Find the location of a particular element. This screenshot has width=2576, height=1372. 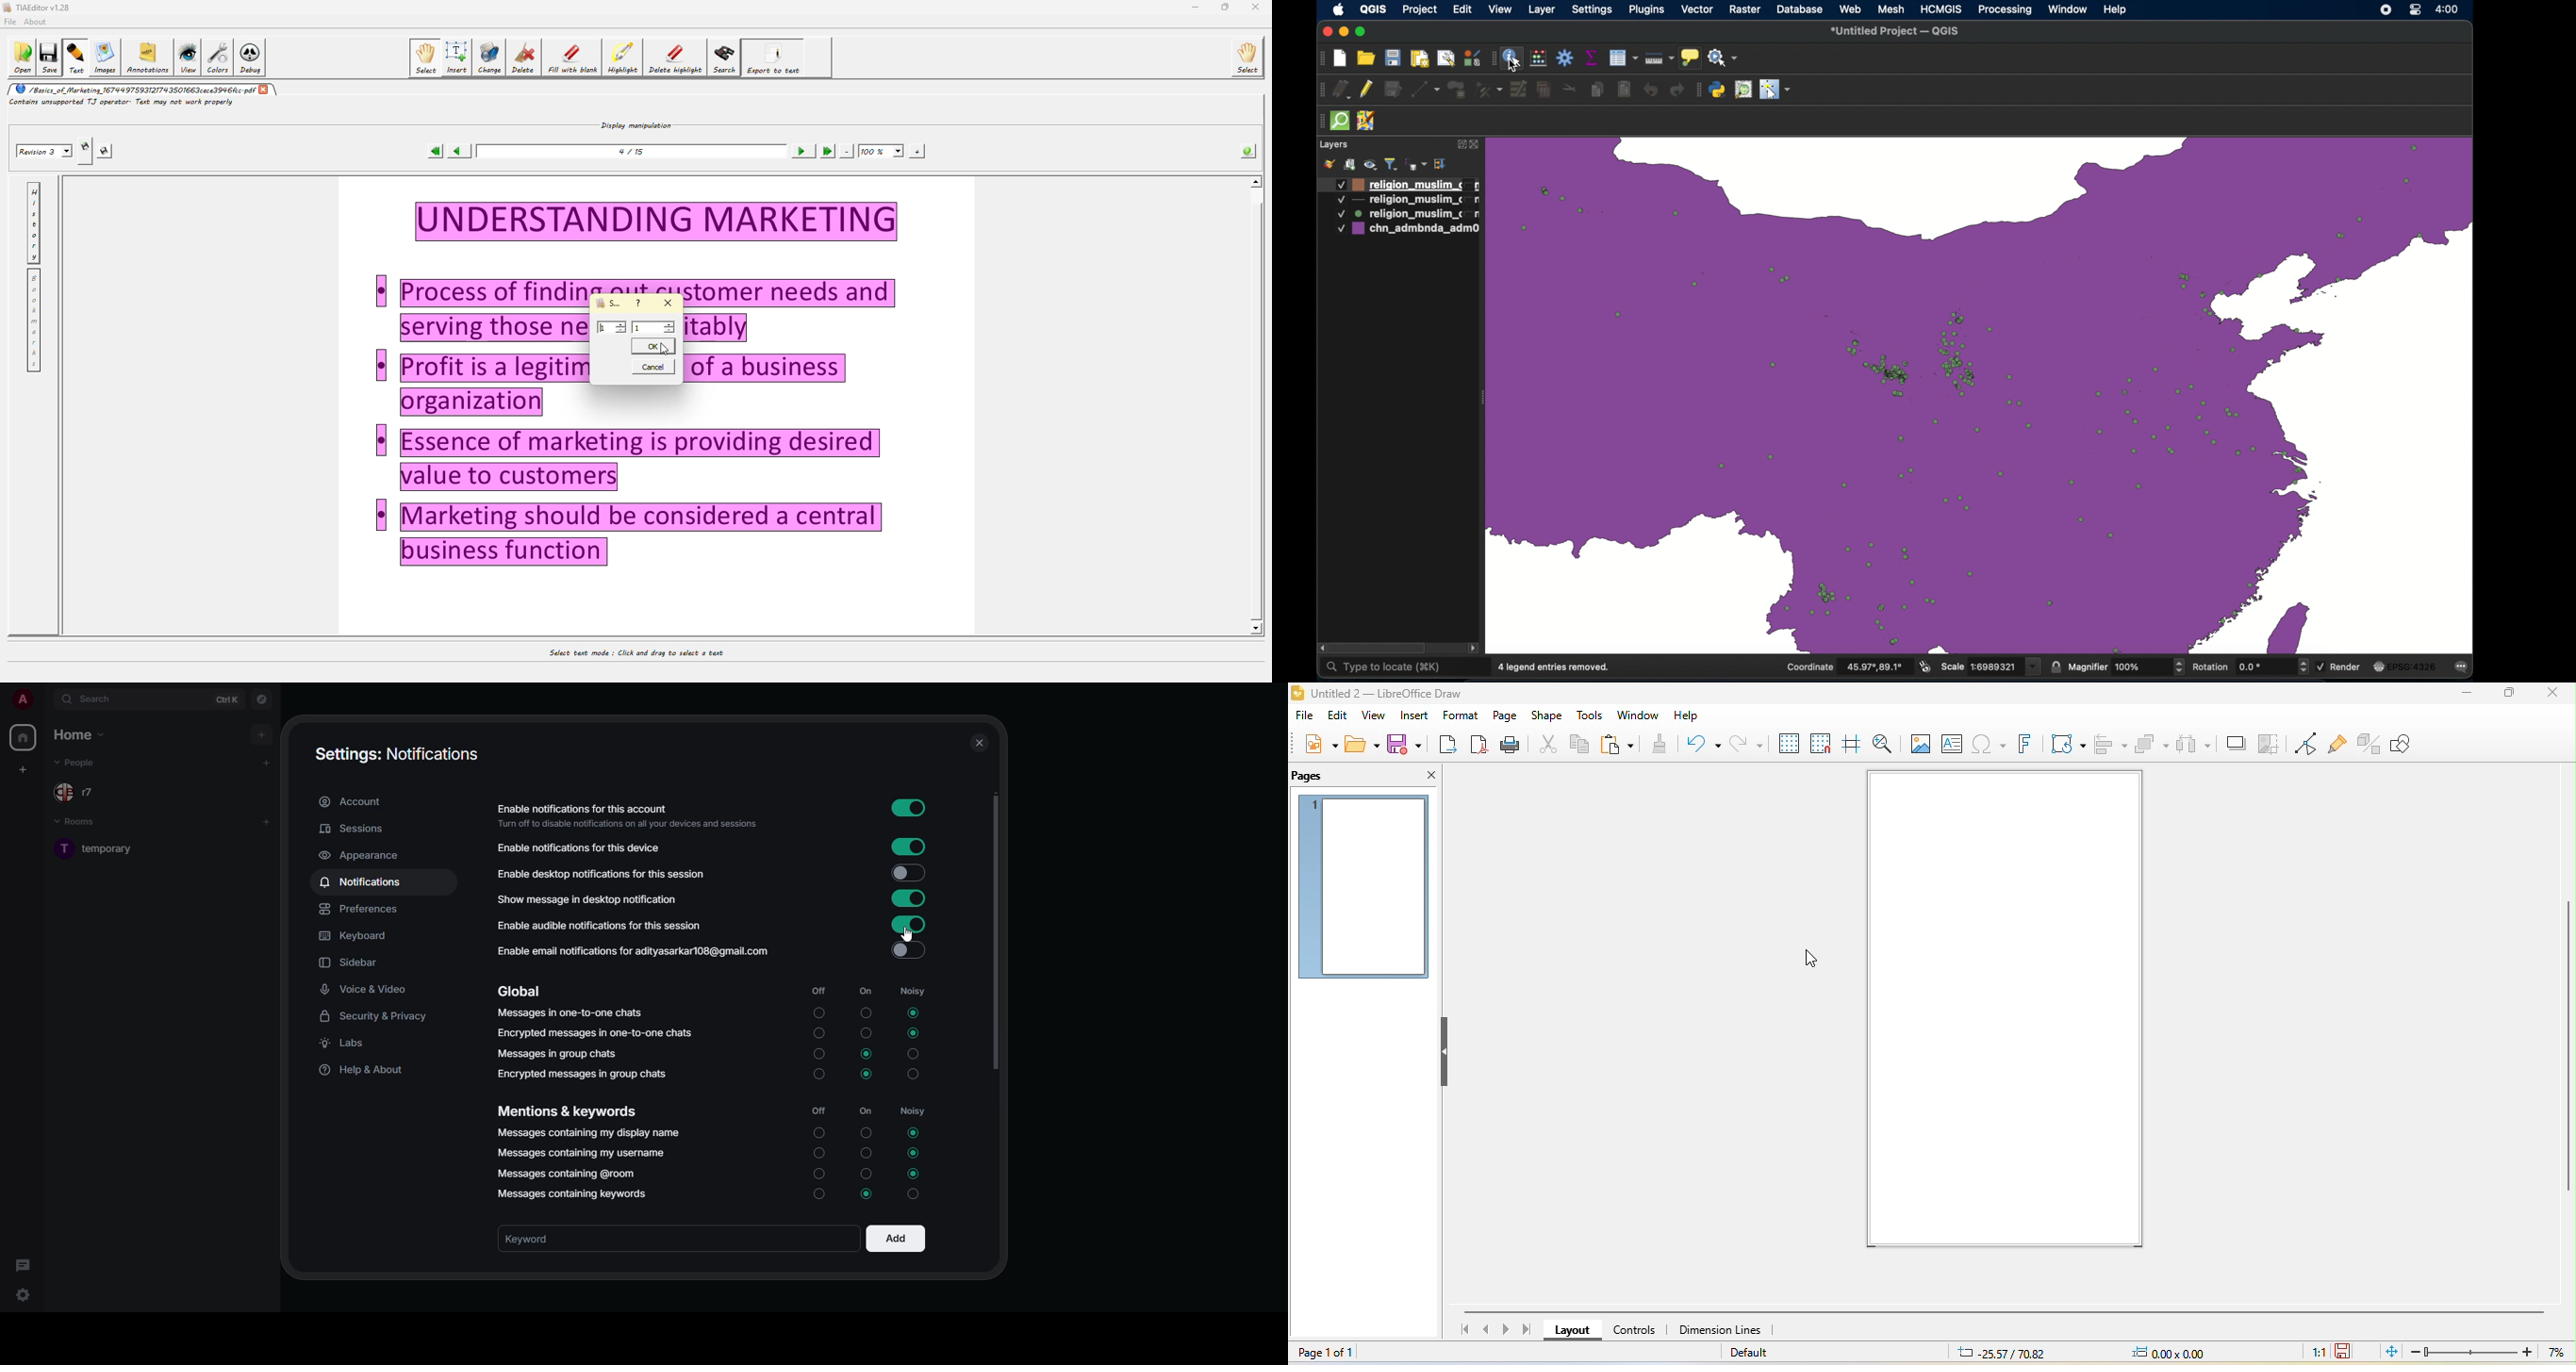

first page is located at coordinates (1462, 1332).